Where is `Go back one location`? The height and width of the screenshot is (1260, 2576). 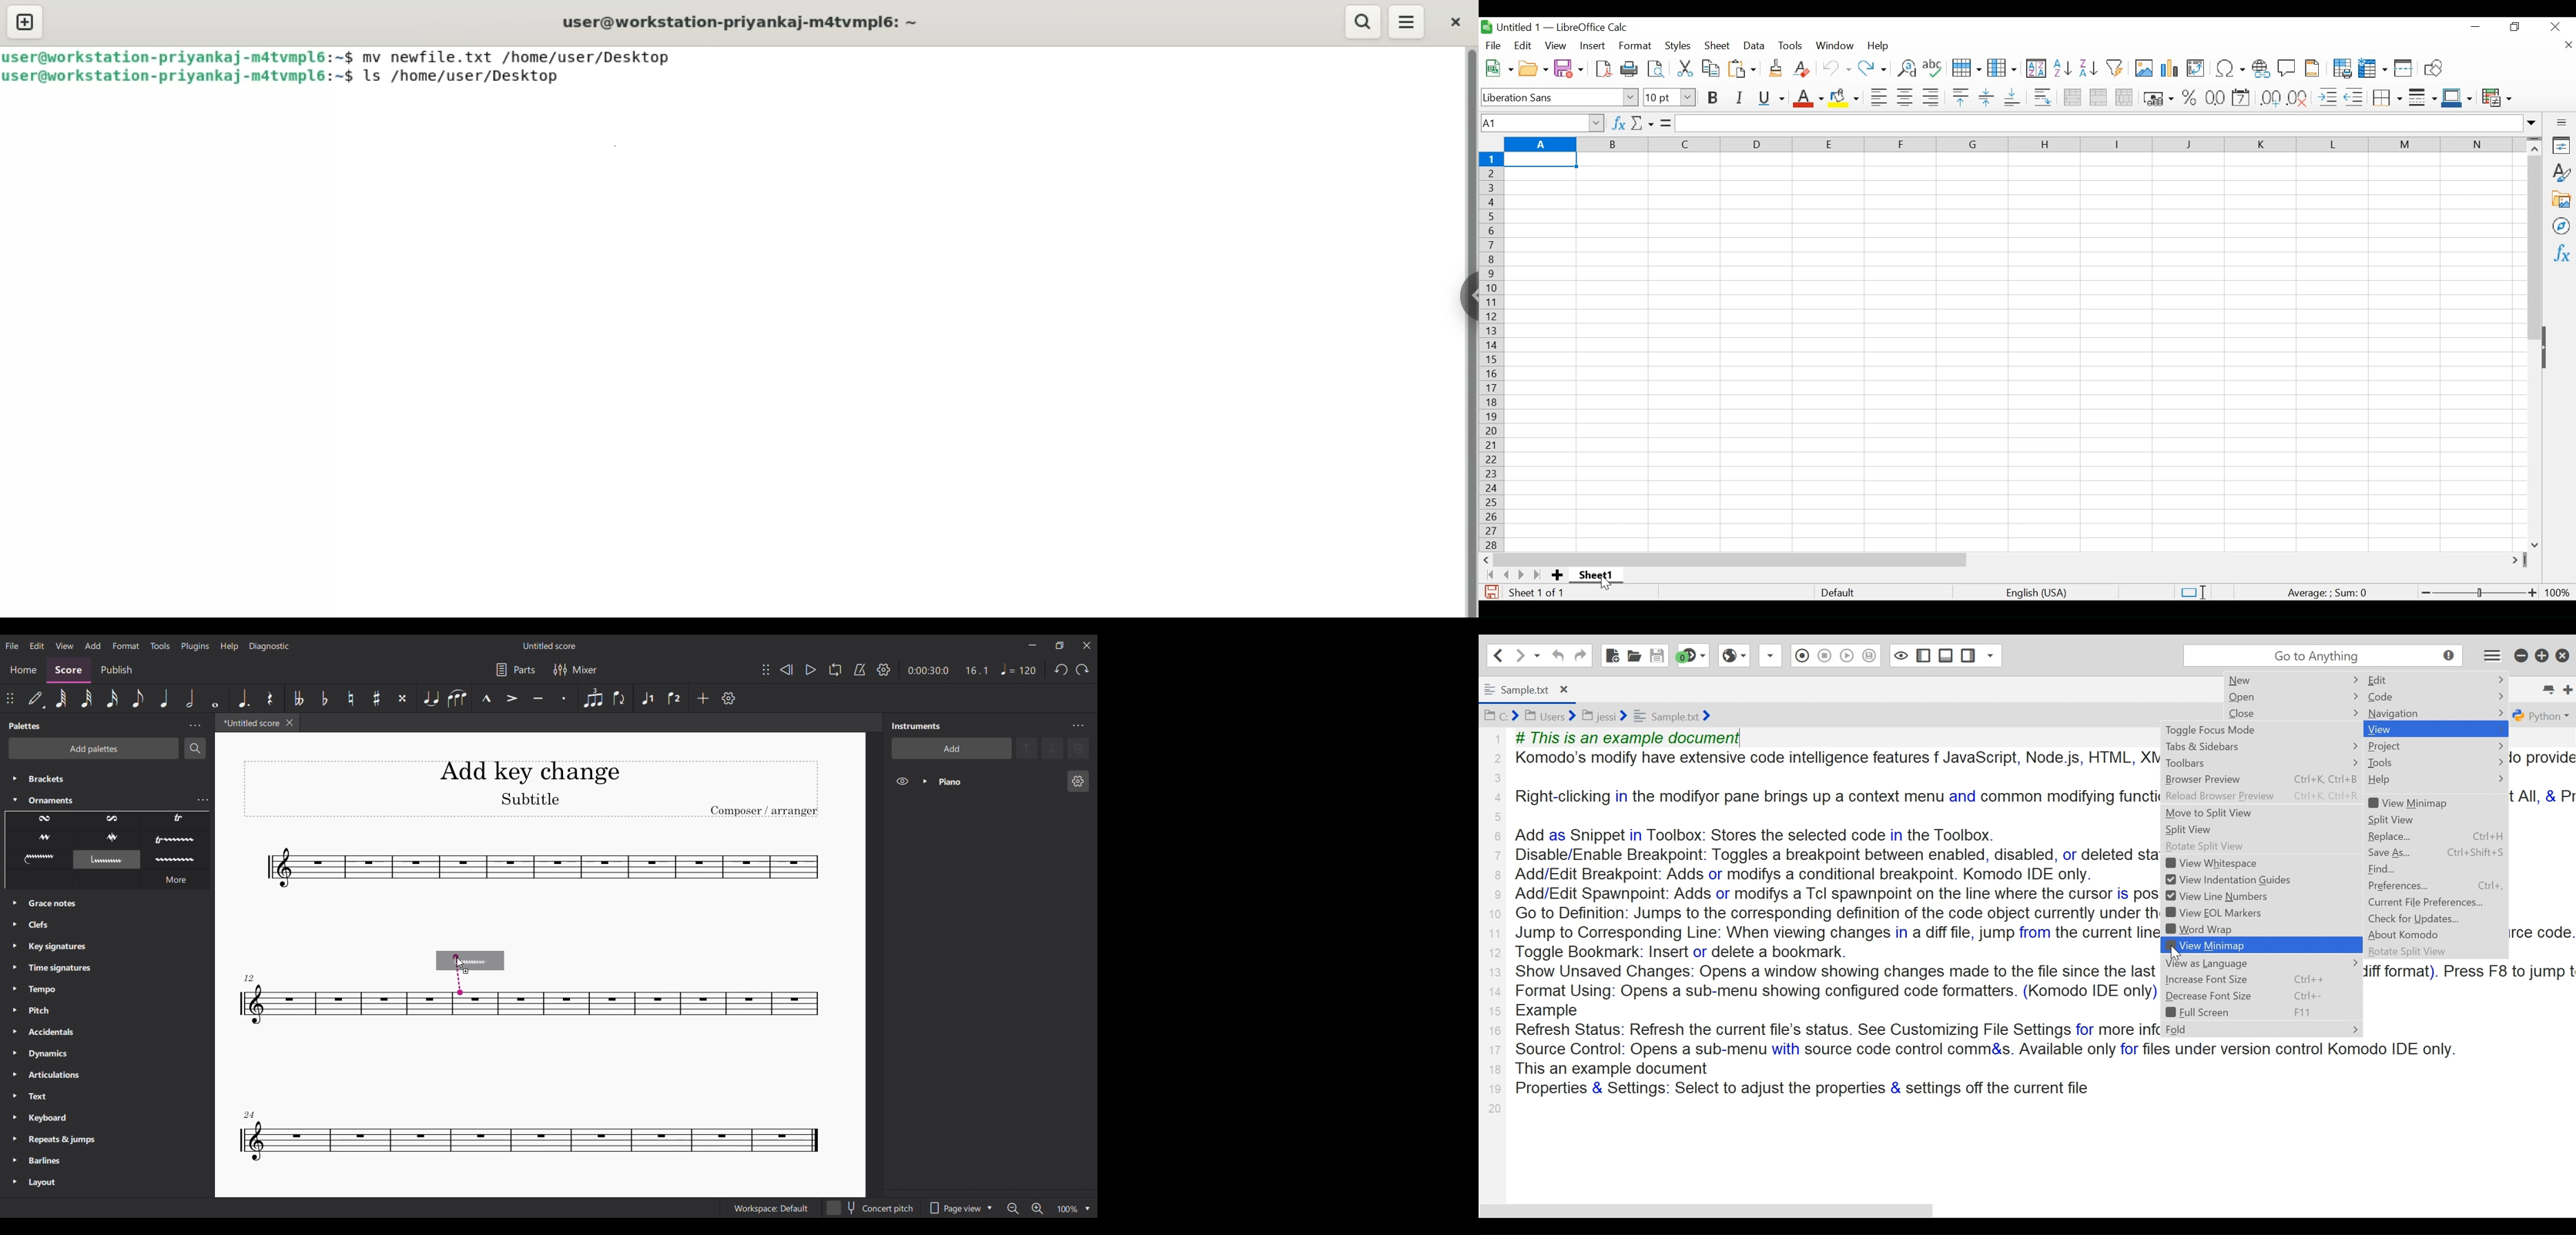 Go back one location is located at coordinates (1498, 655).